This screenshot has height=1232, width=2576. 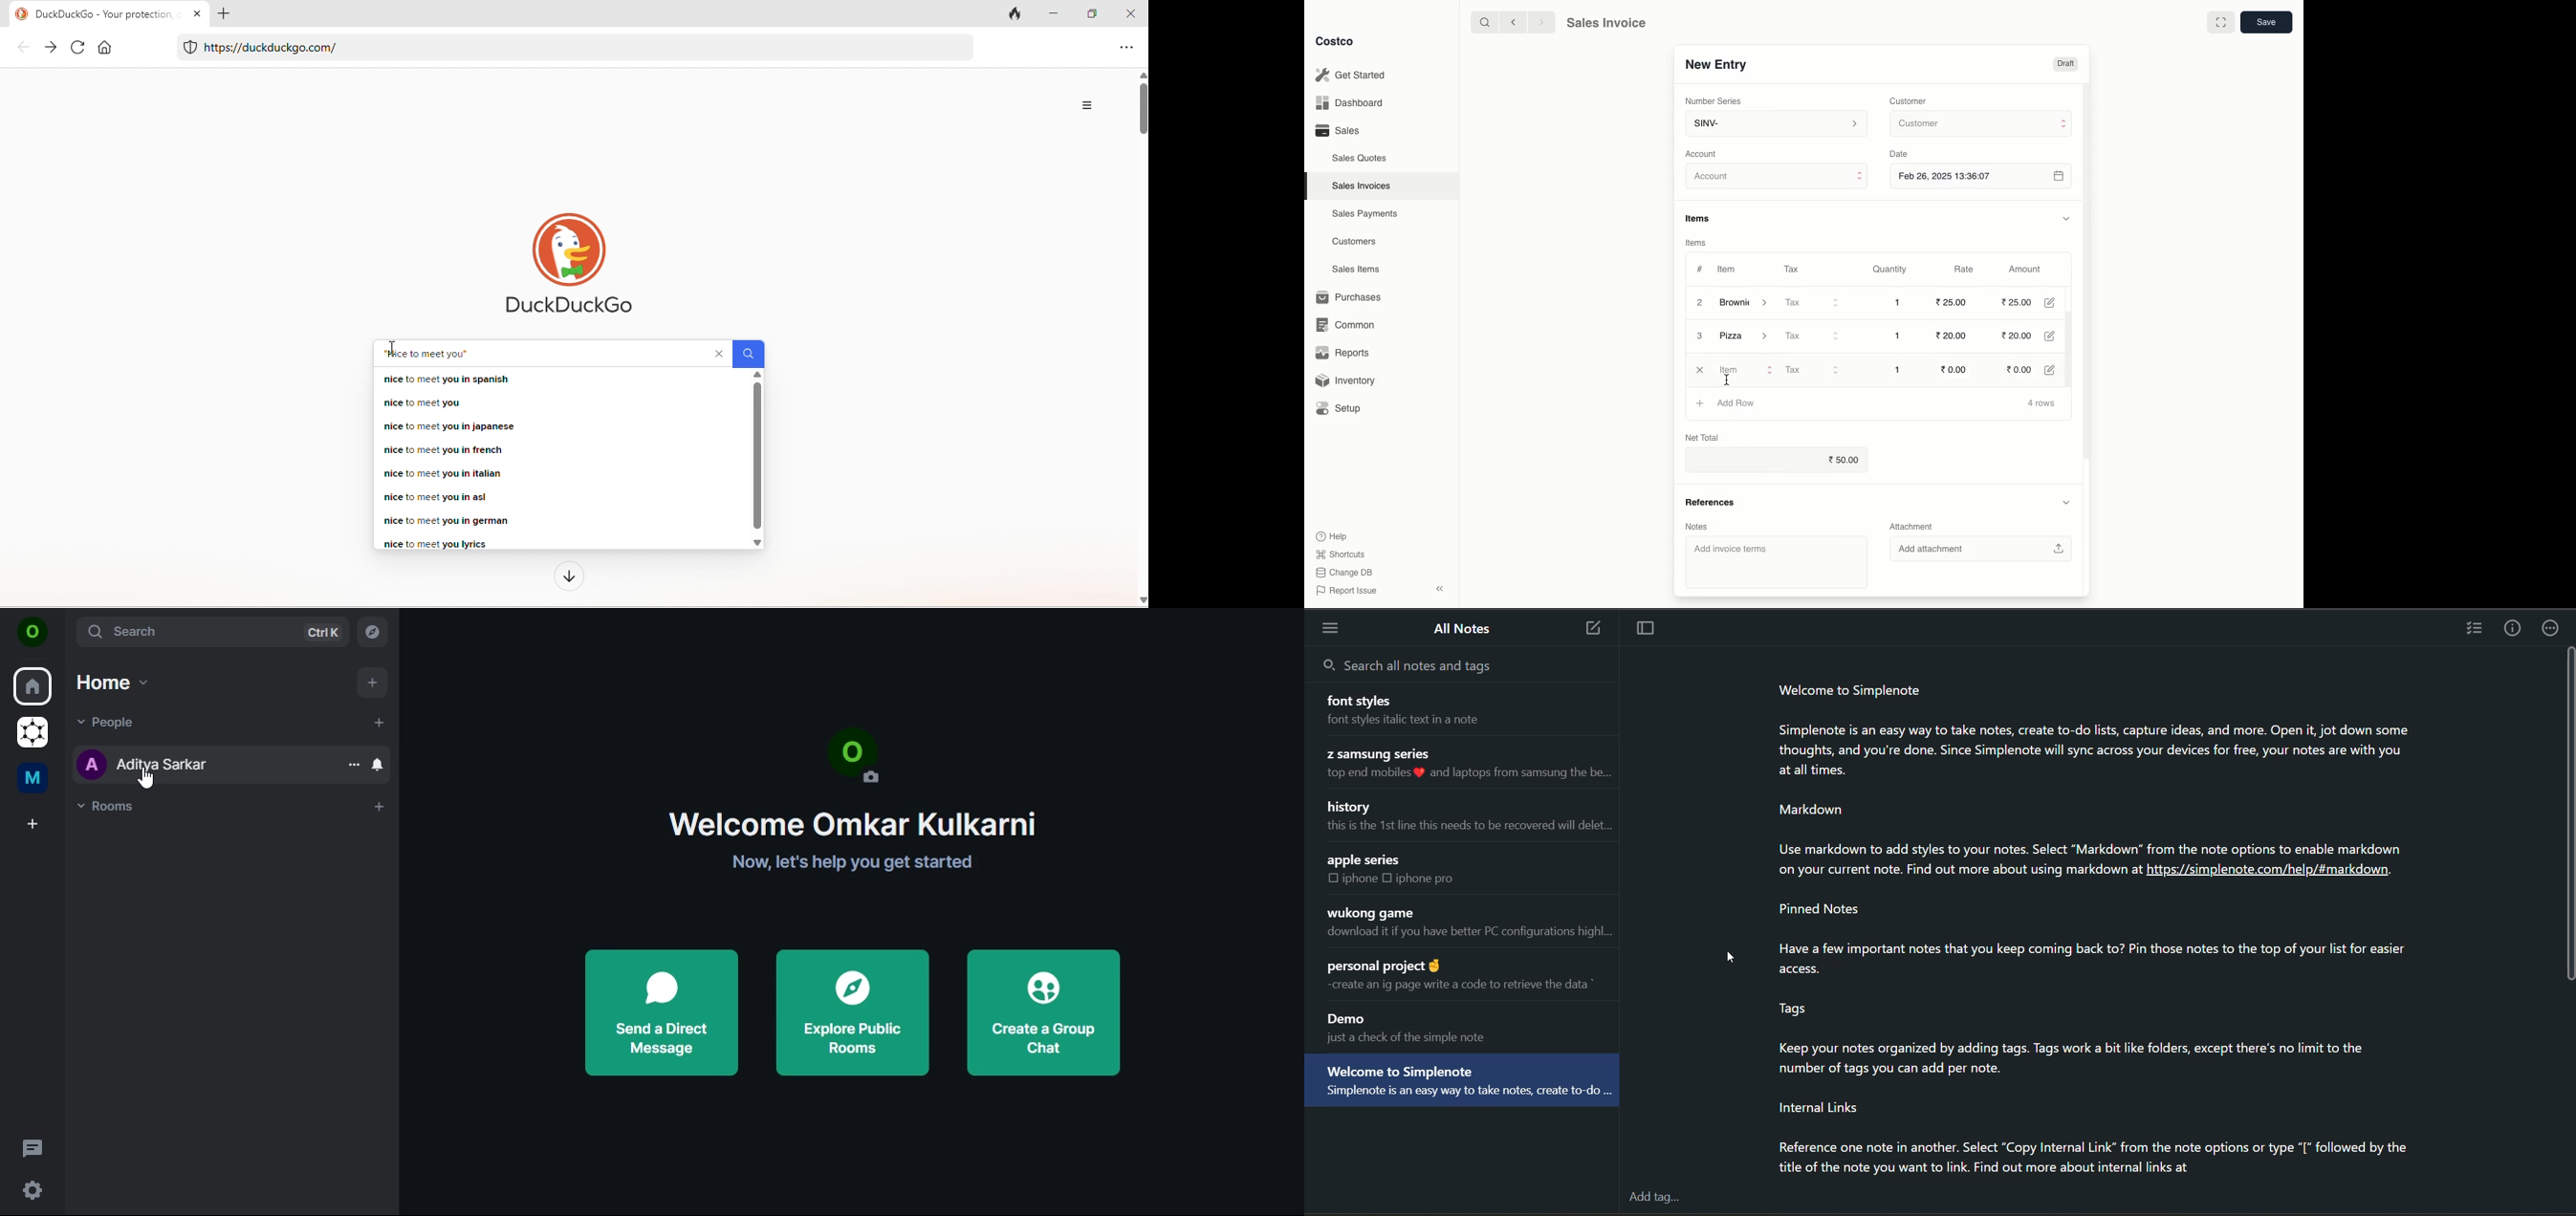 I want to click on 25.00, so click(x=2023, y=303).